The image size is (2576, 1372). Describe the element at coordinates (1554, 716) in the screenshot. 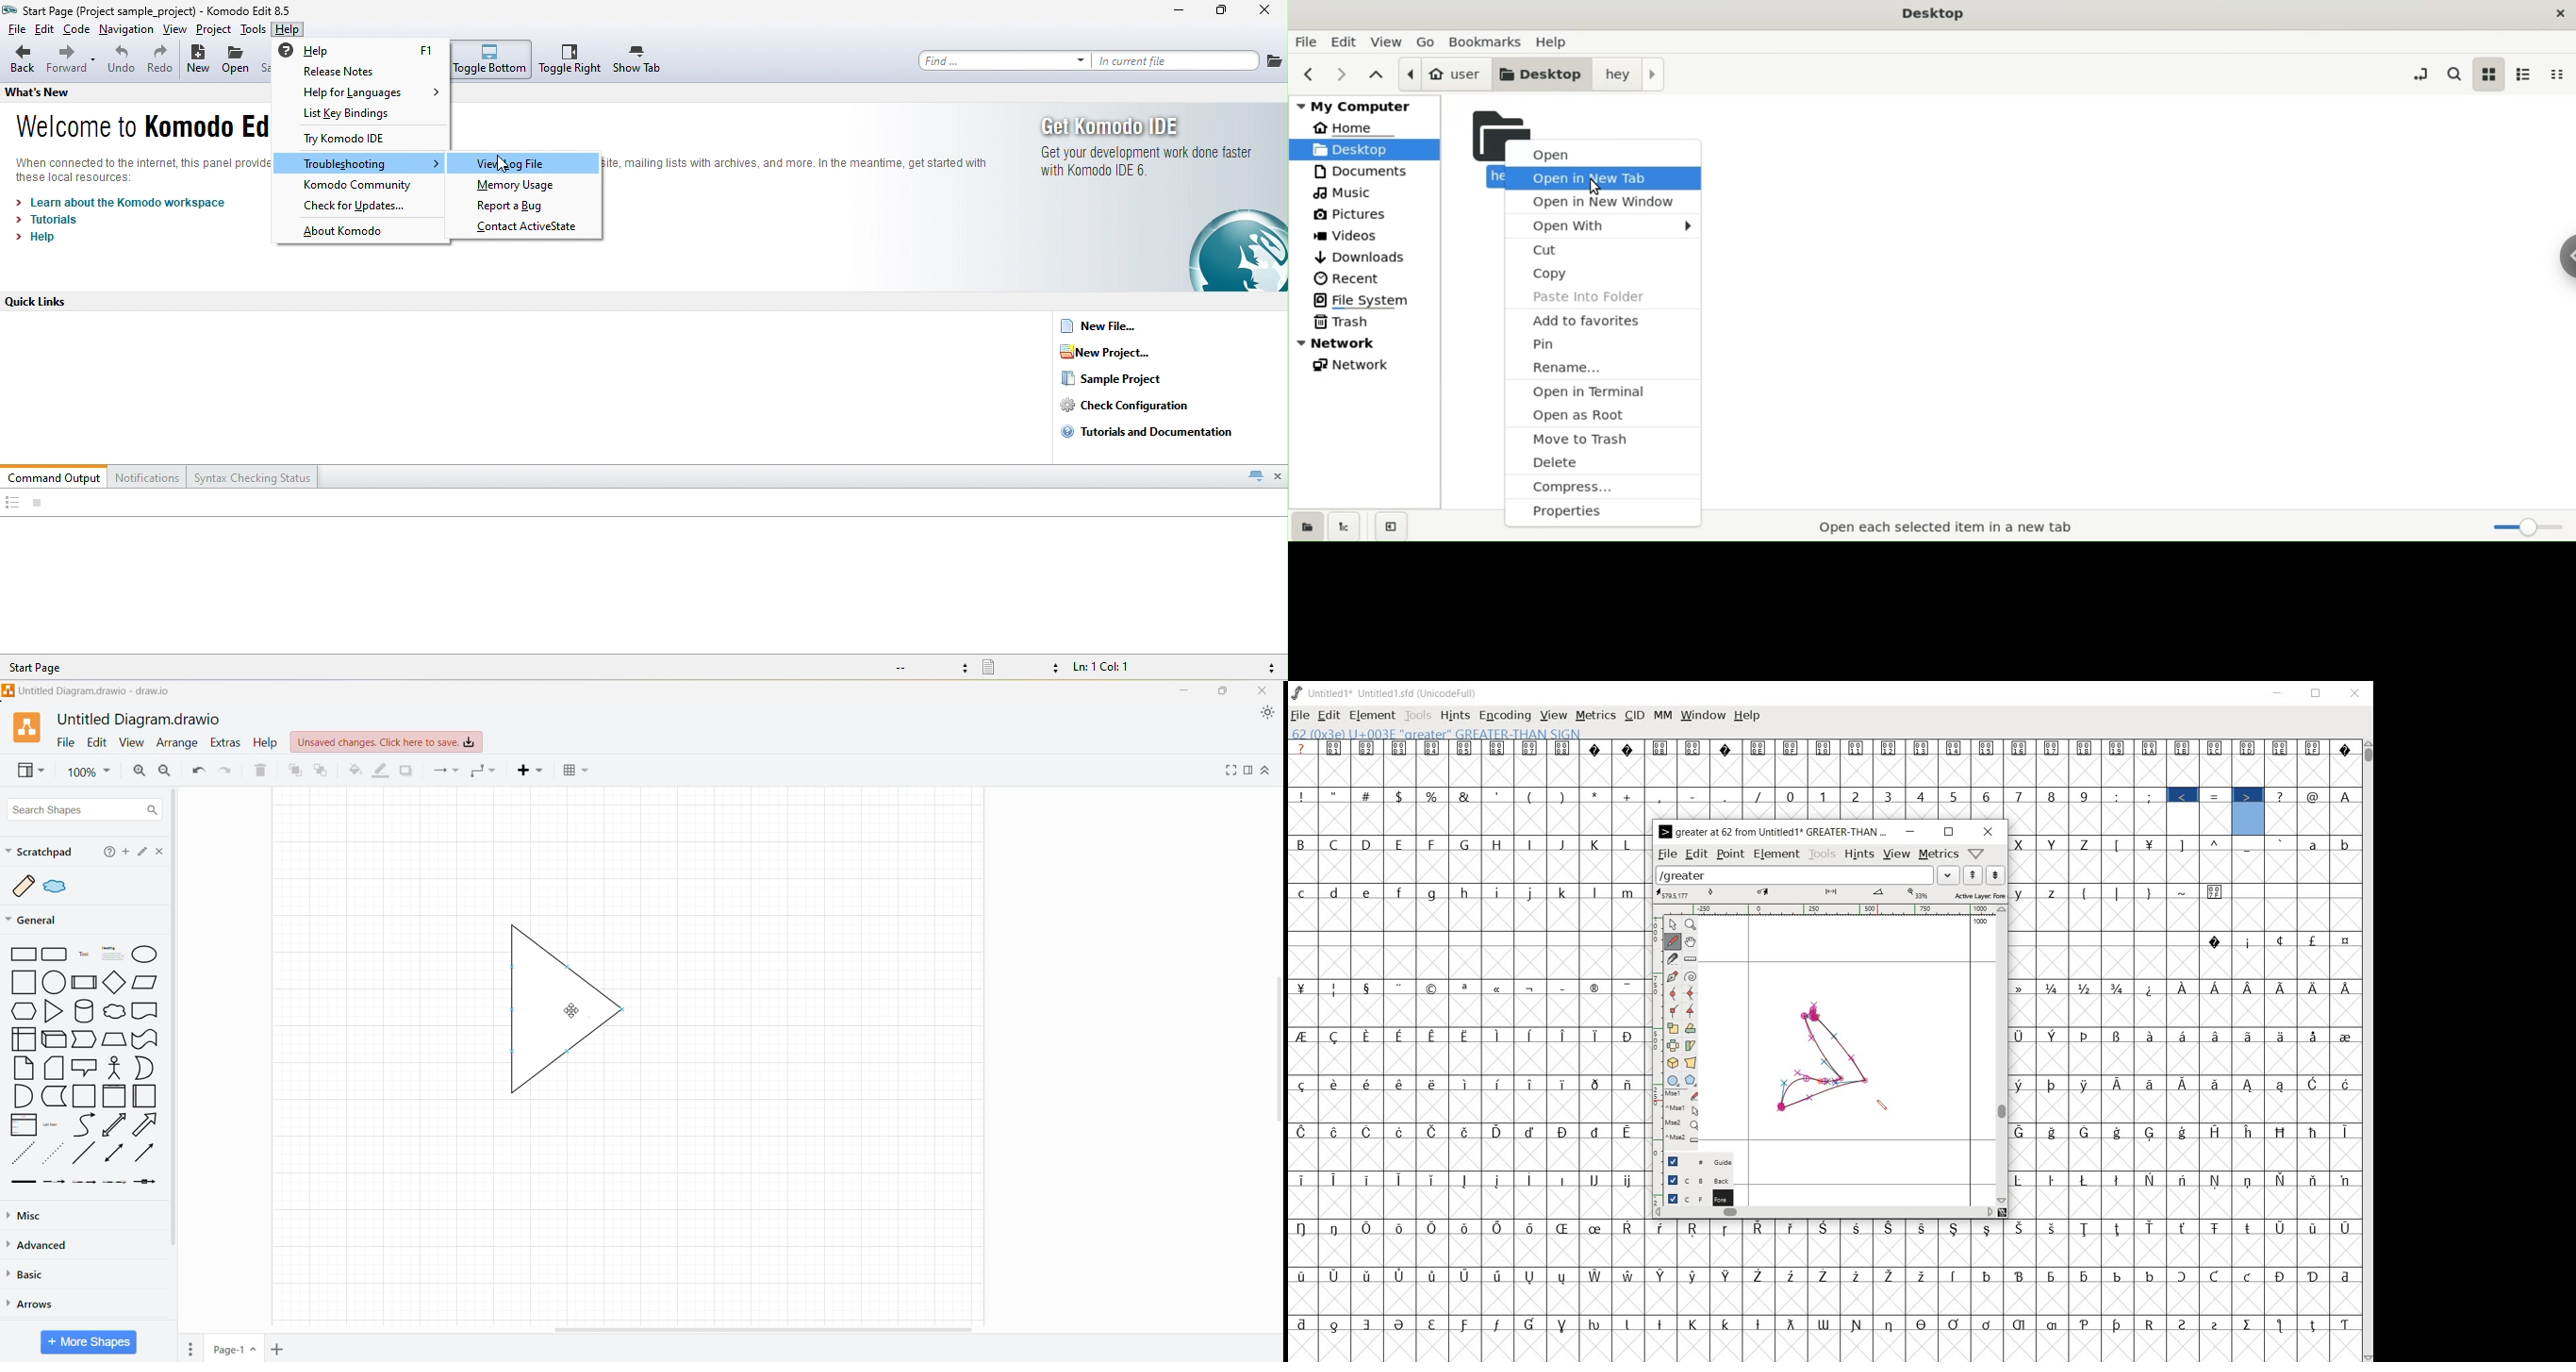

I see `view` at that location.